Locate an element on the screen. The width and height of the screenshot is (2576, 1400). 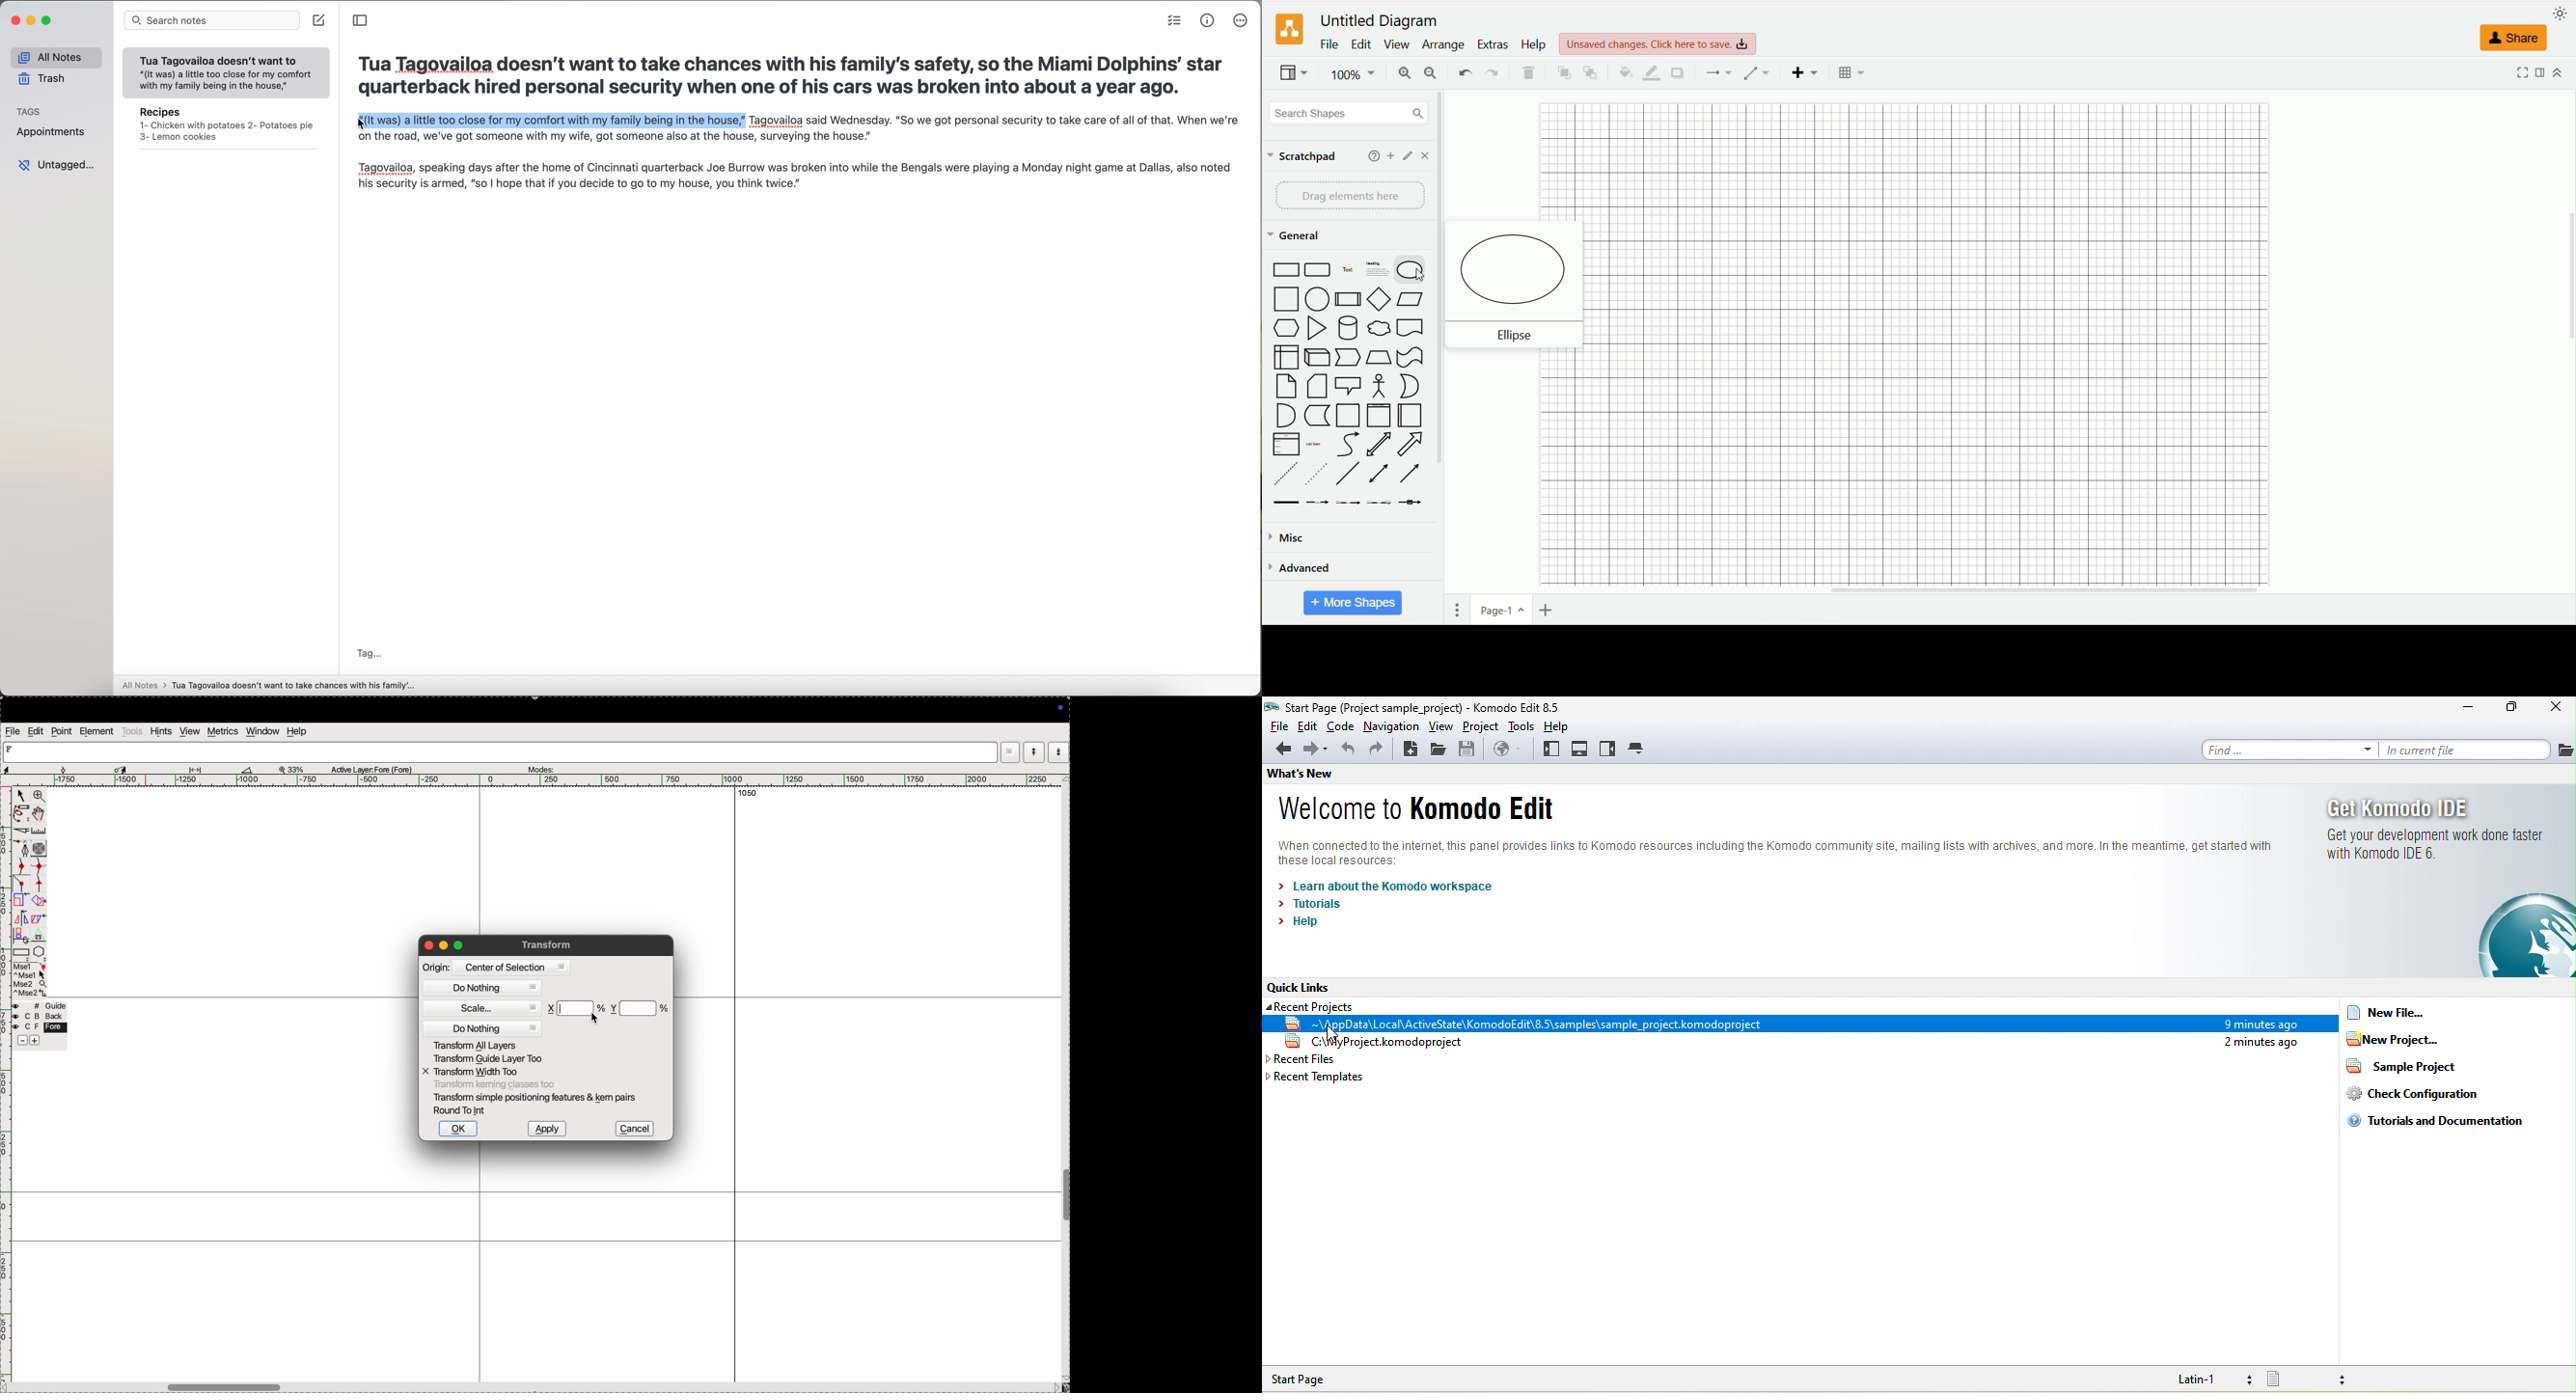
all notes is located at coordinates (56, 57).